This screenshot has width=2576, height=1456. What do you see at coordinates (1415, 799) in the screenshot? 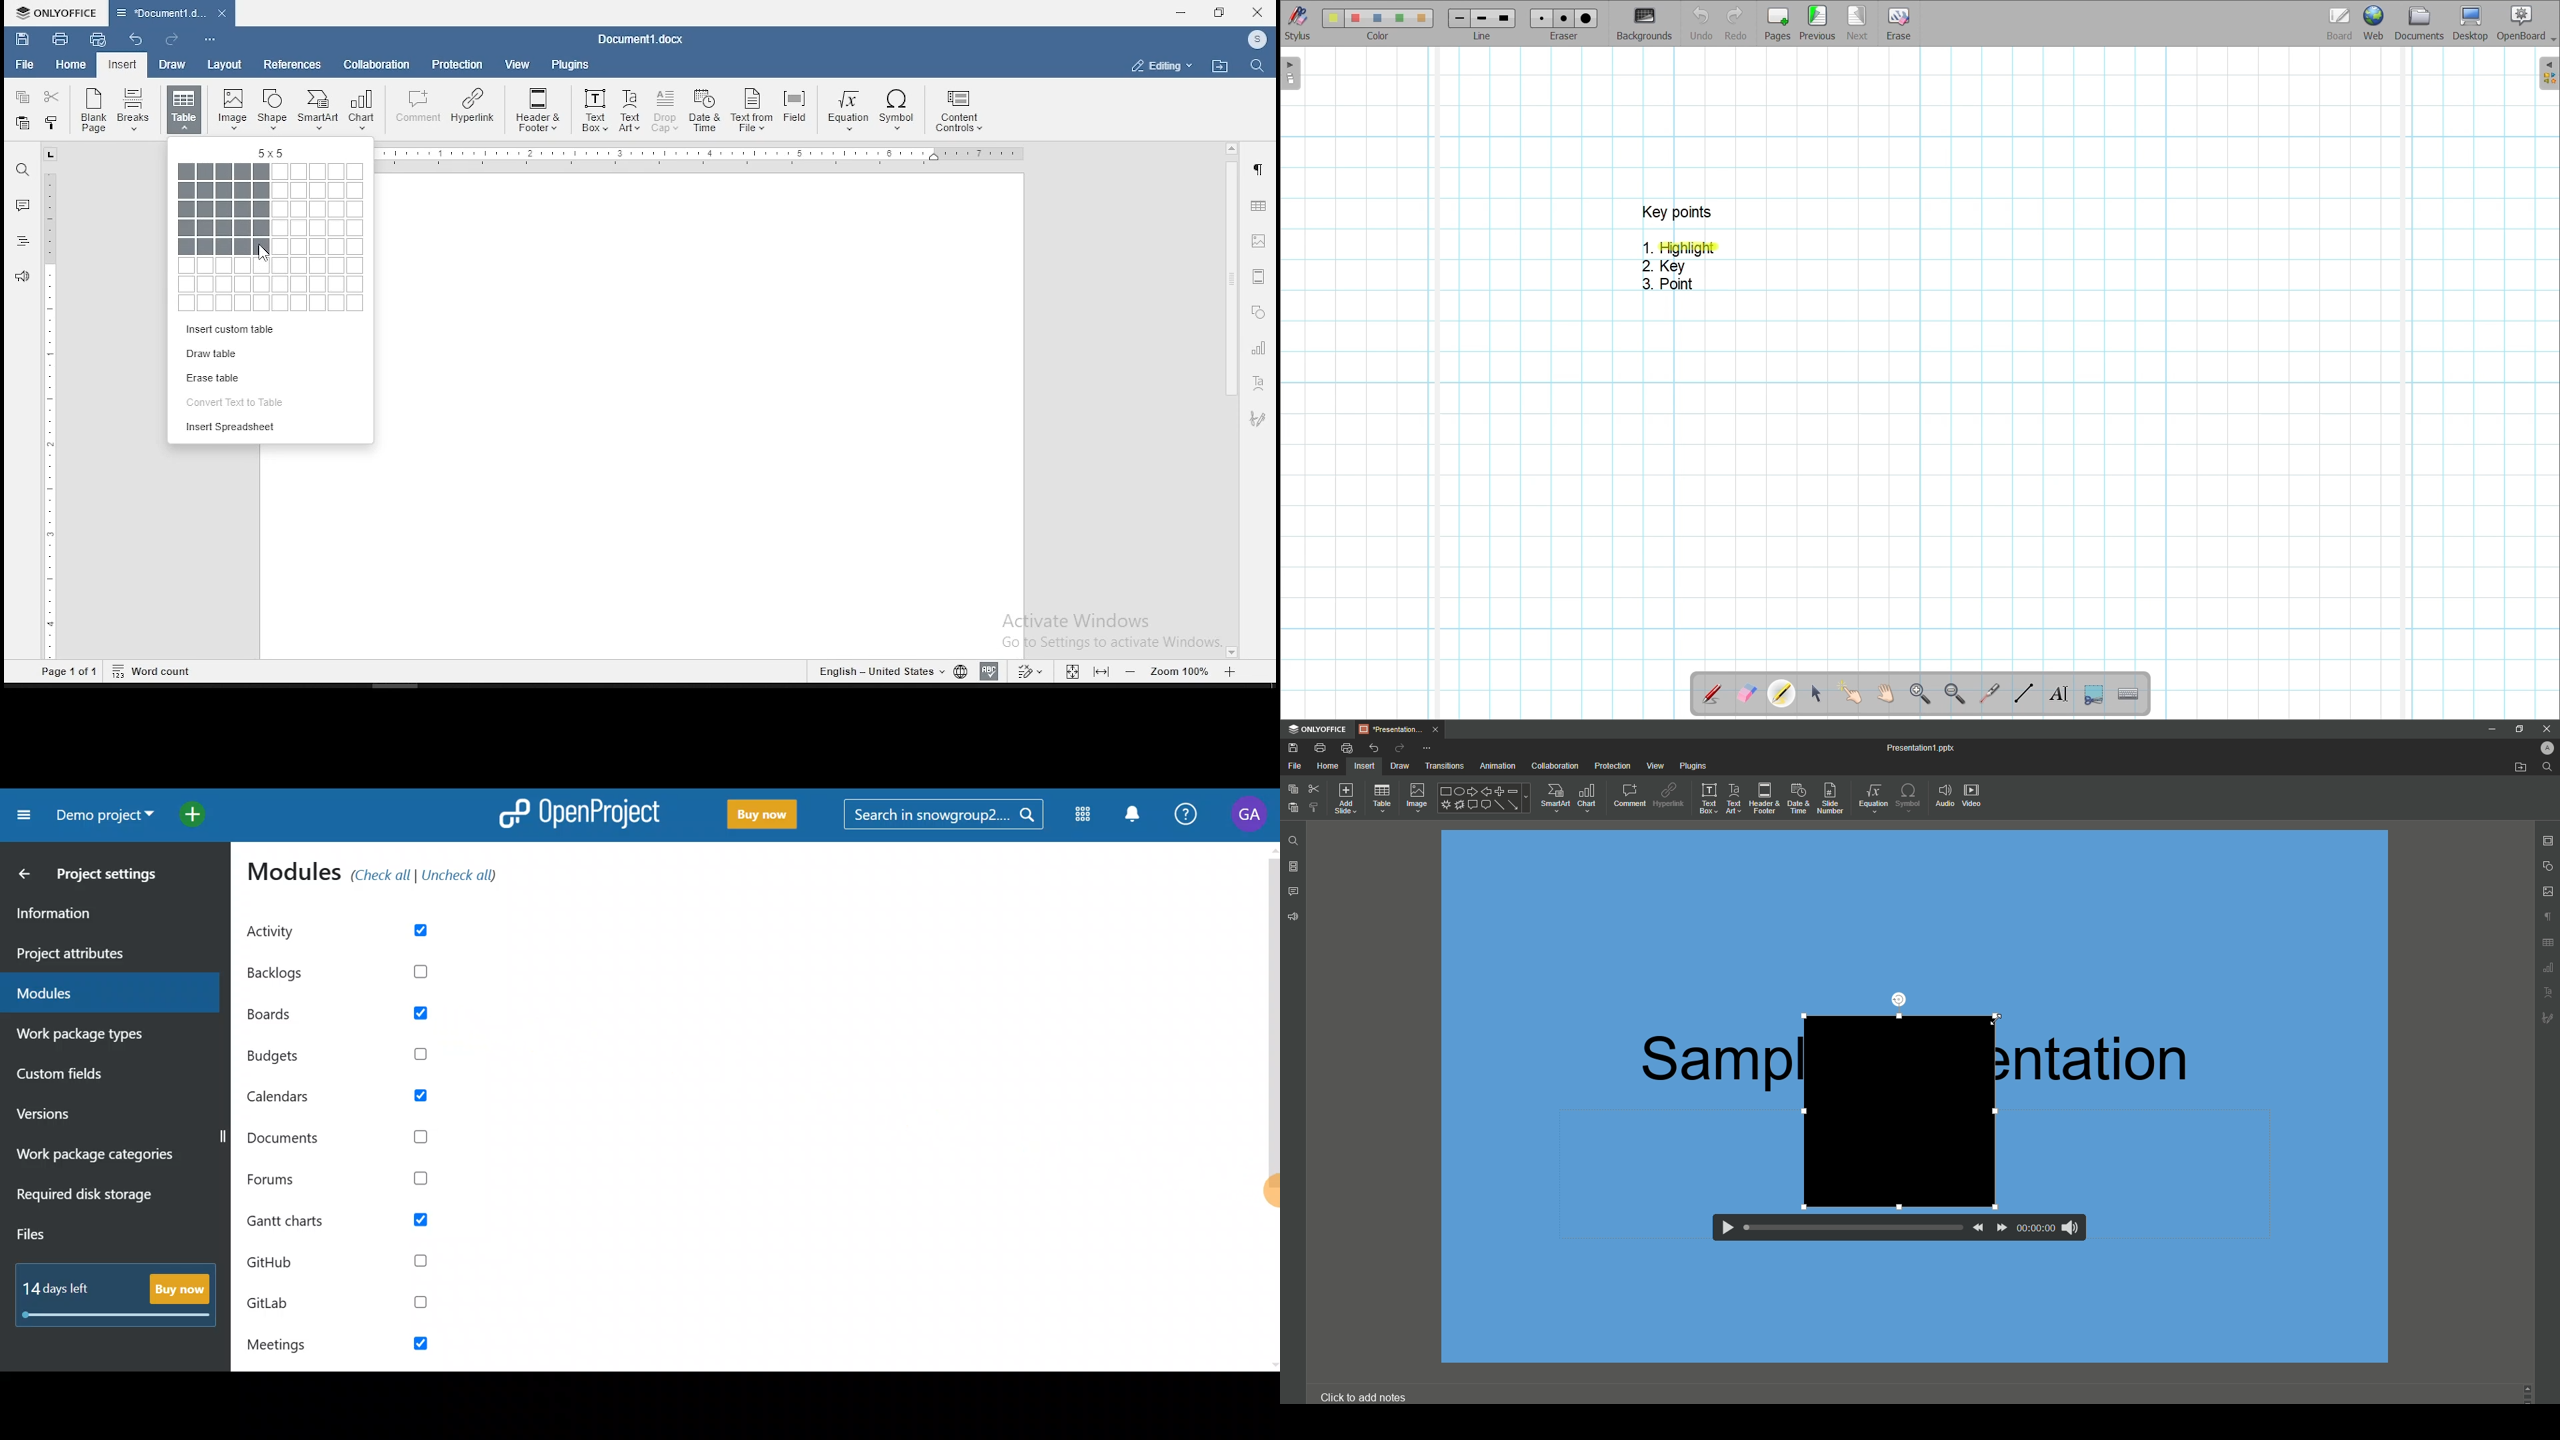
I see `Image` at bounding box center [1415, 799].